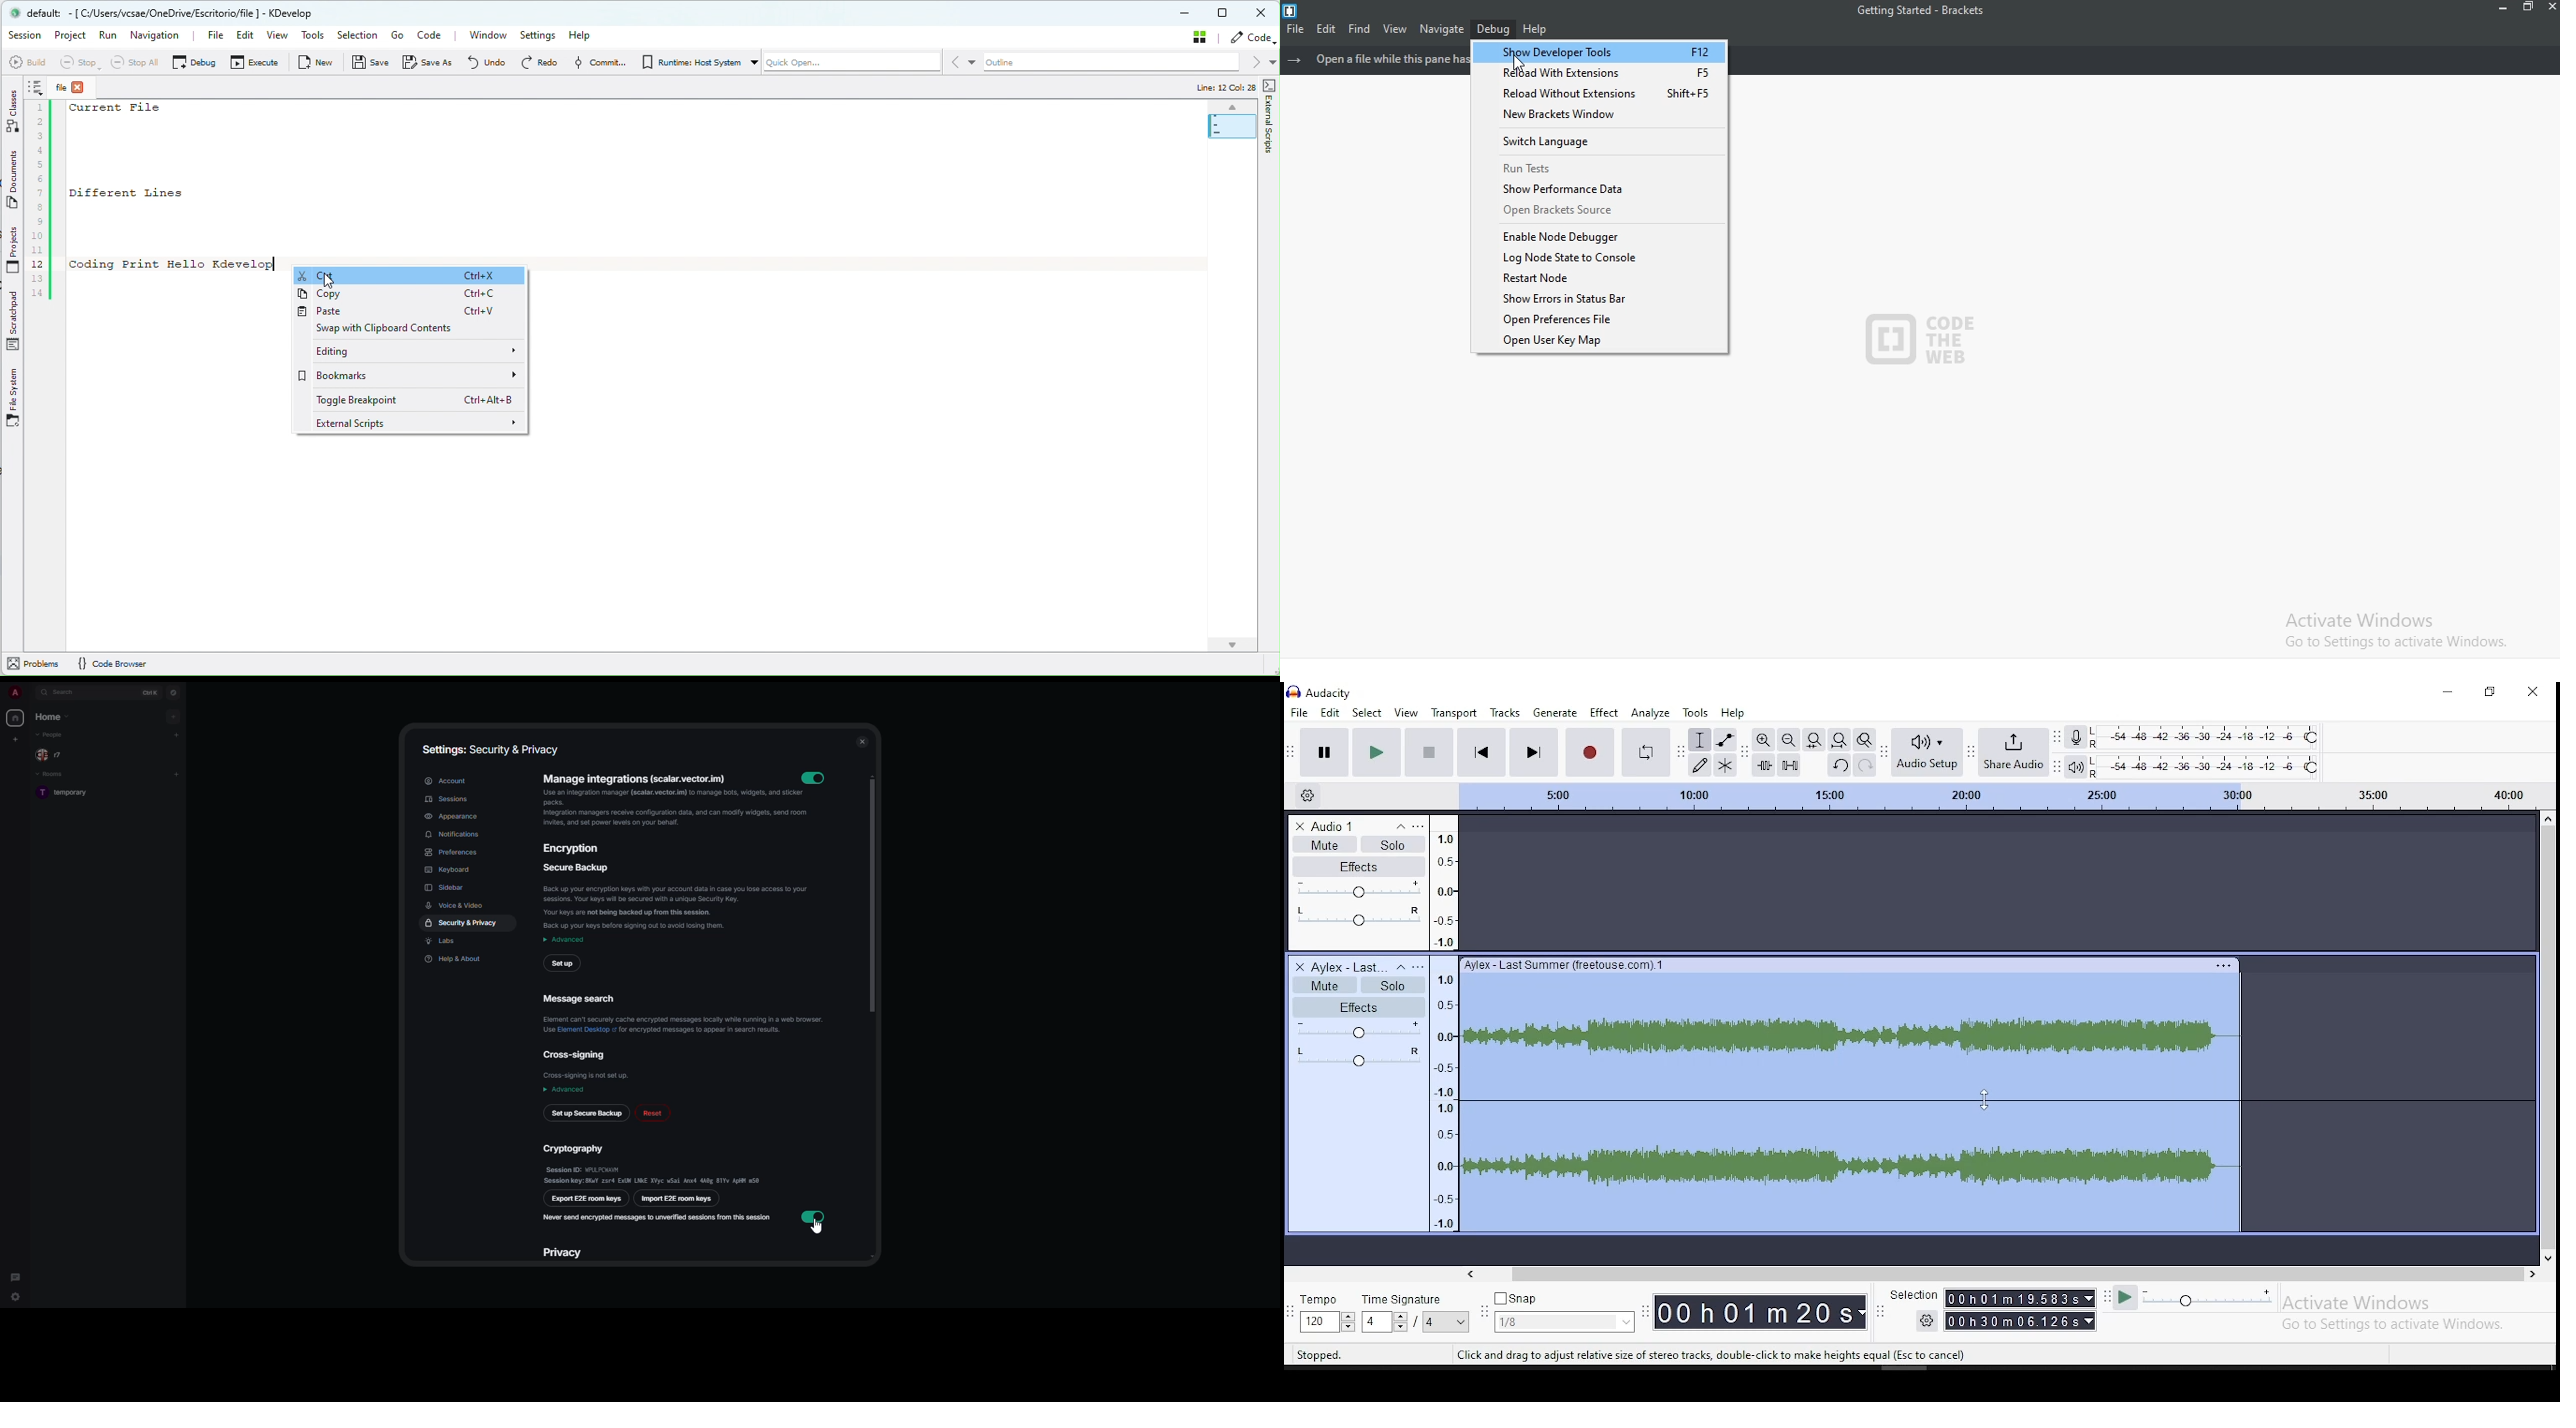 This screenshot has width=2576, height=1428. Describe the element at coordinates (1599, 278) in the screenshot. I see `Restart node` at that location.